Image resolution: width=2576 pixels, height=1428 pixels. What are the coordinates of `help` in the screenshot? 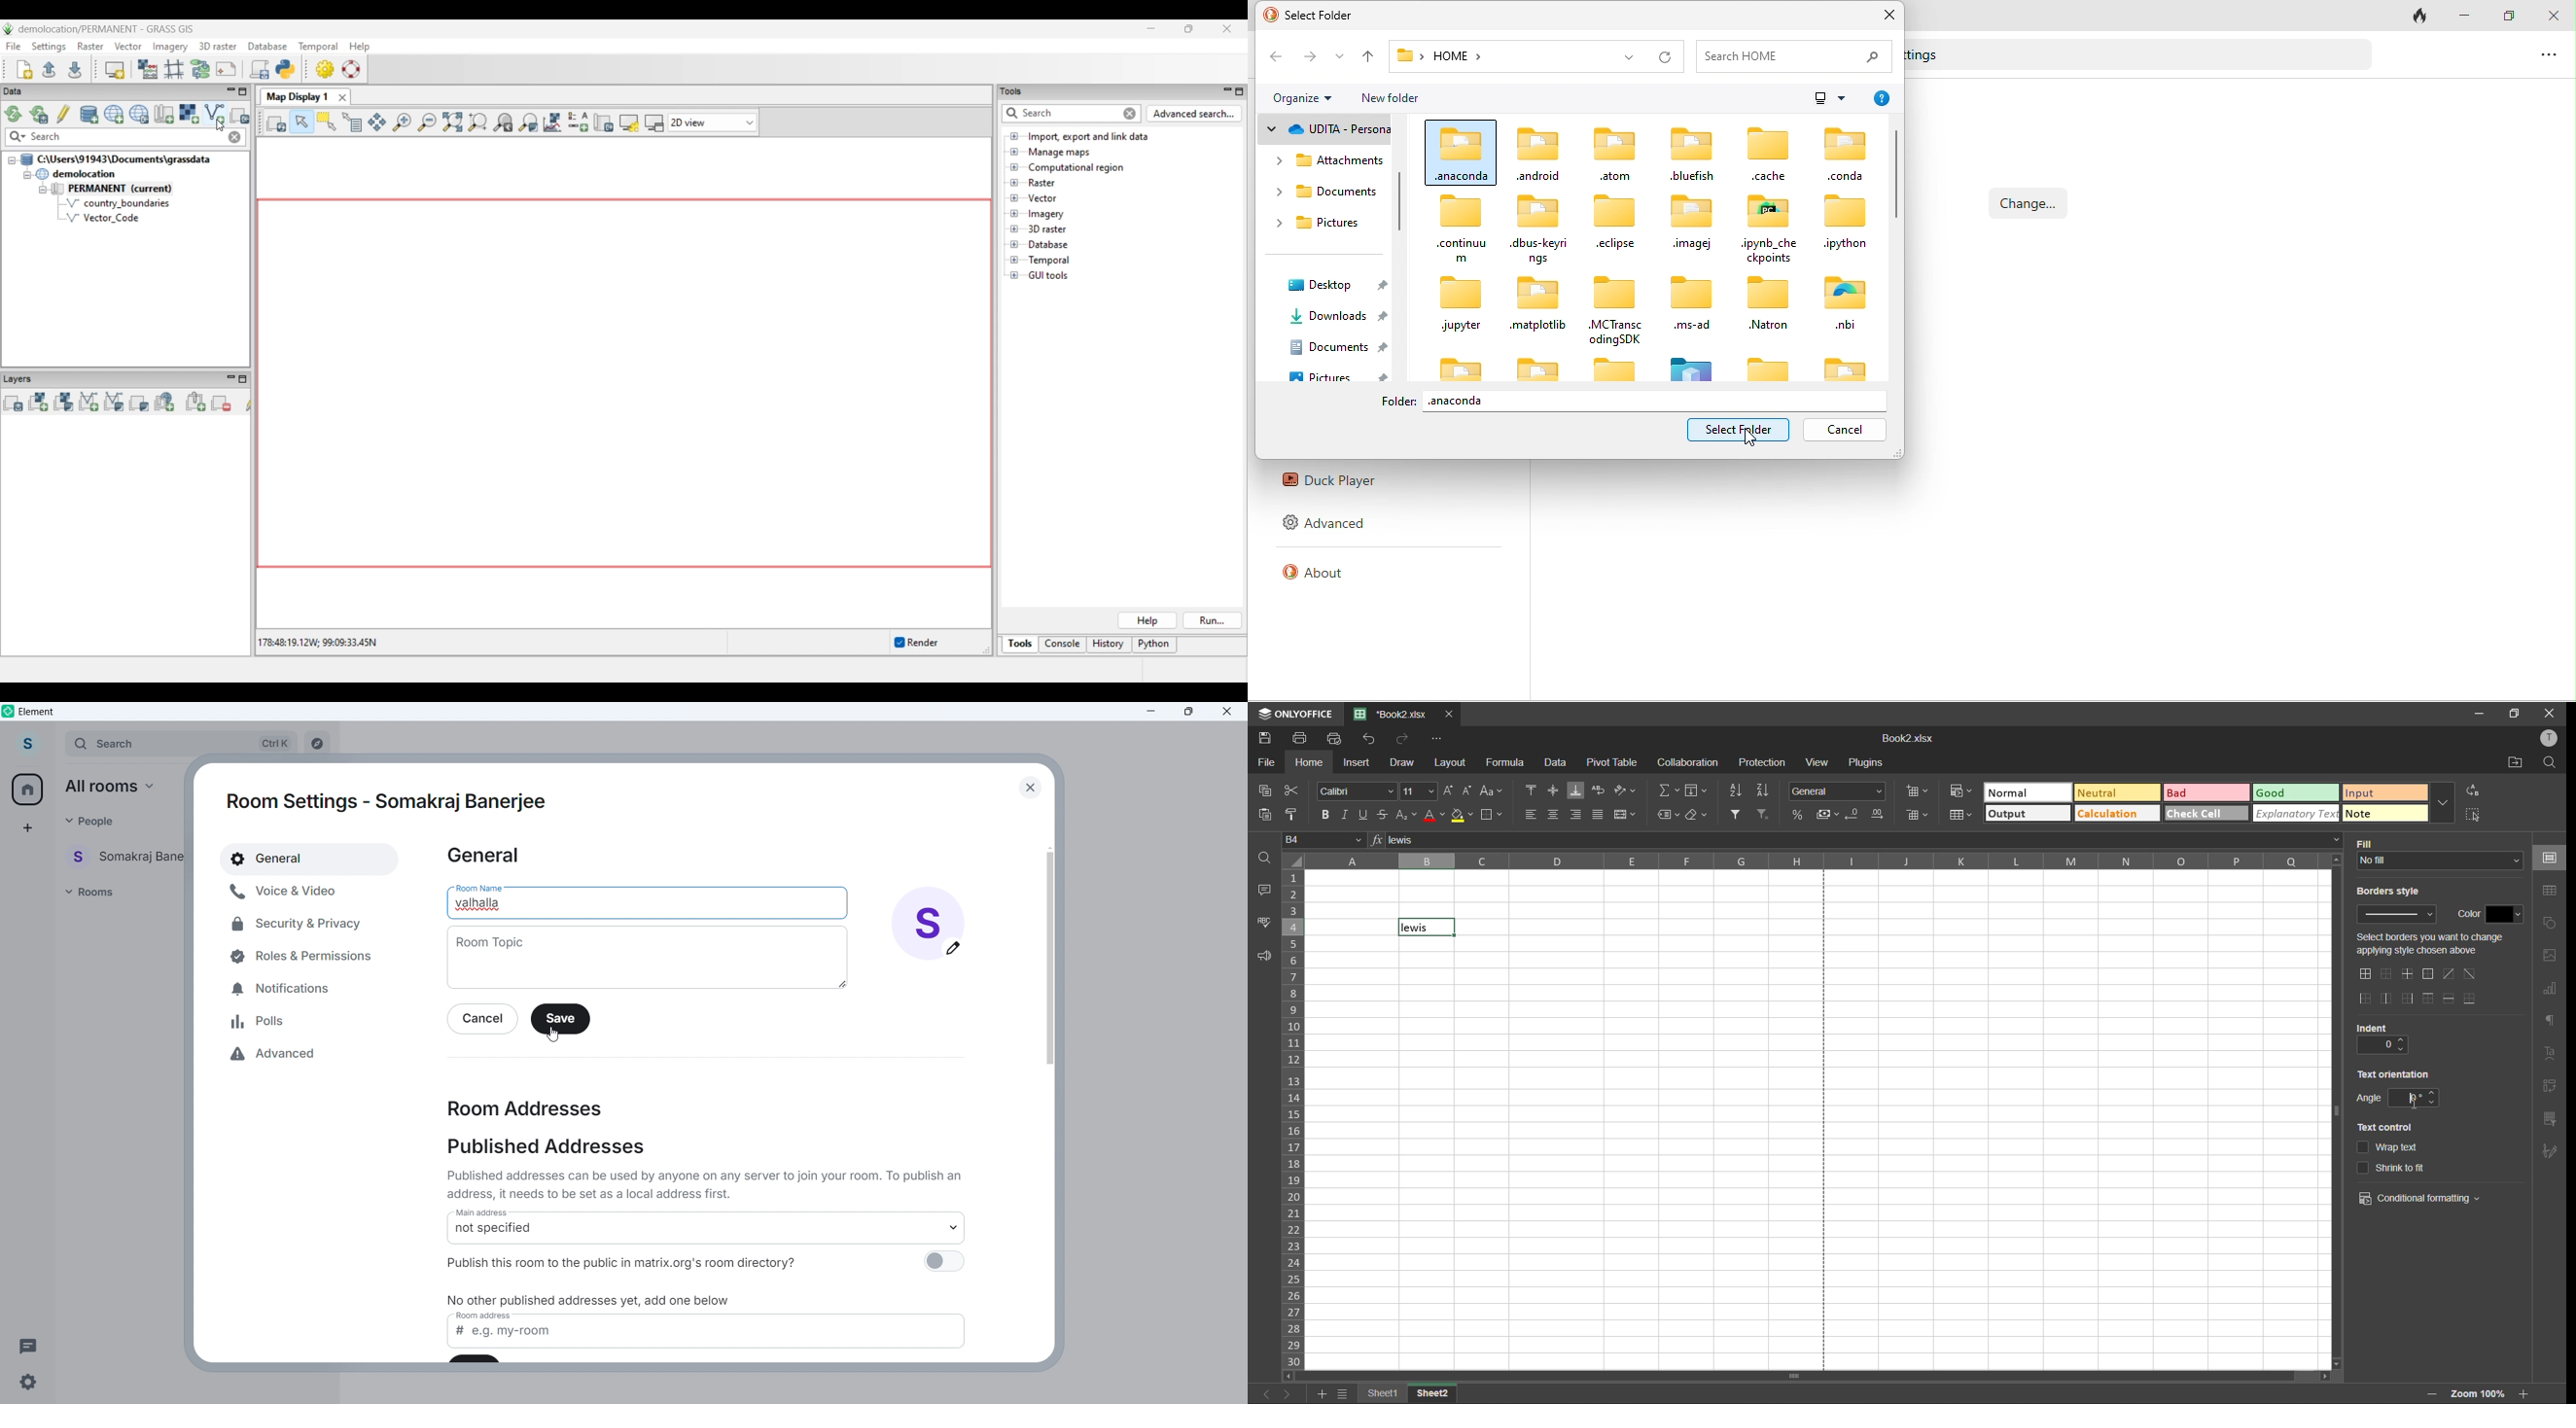 It's located at (1881, 99).